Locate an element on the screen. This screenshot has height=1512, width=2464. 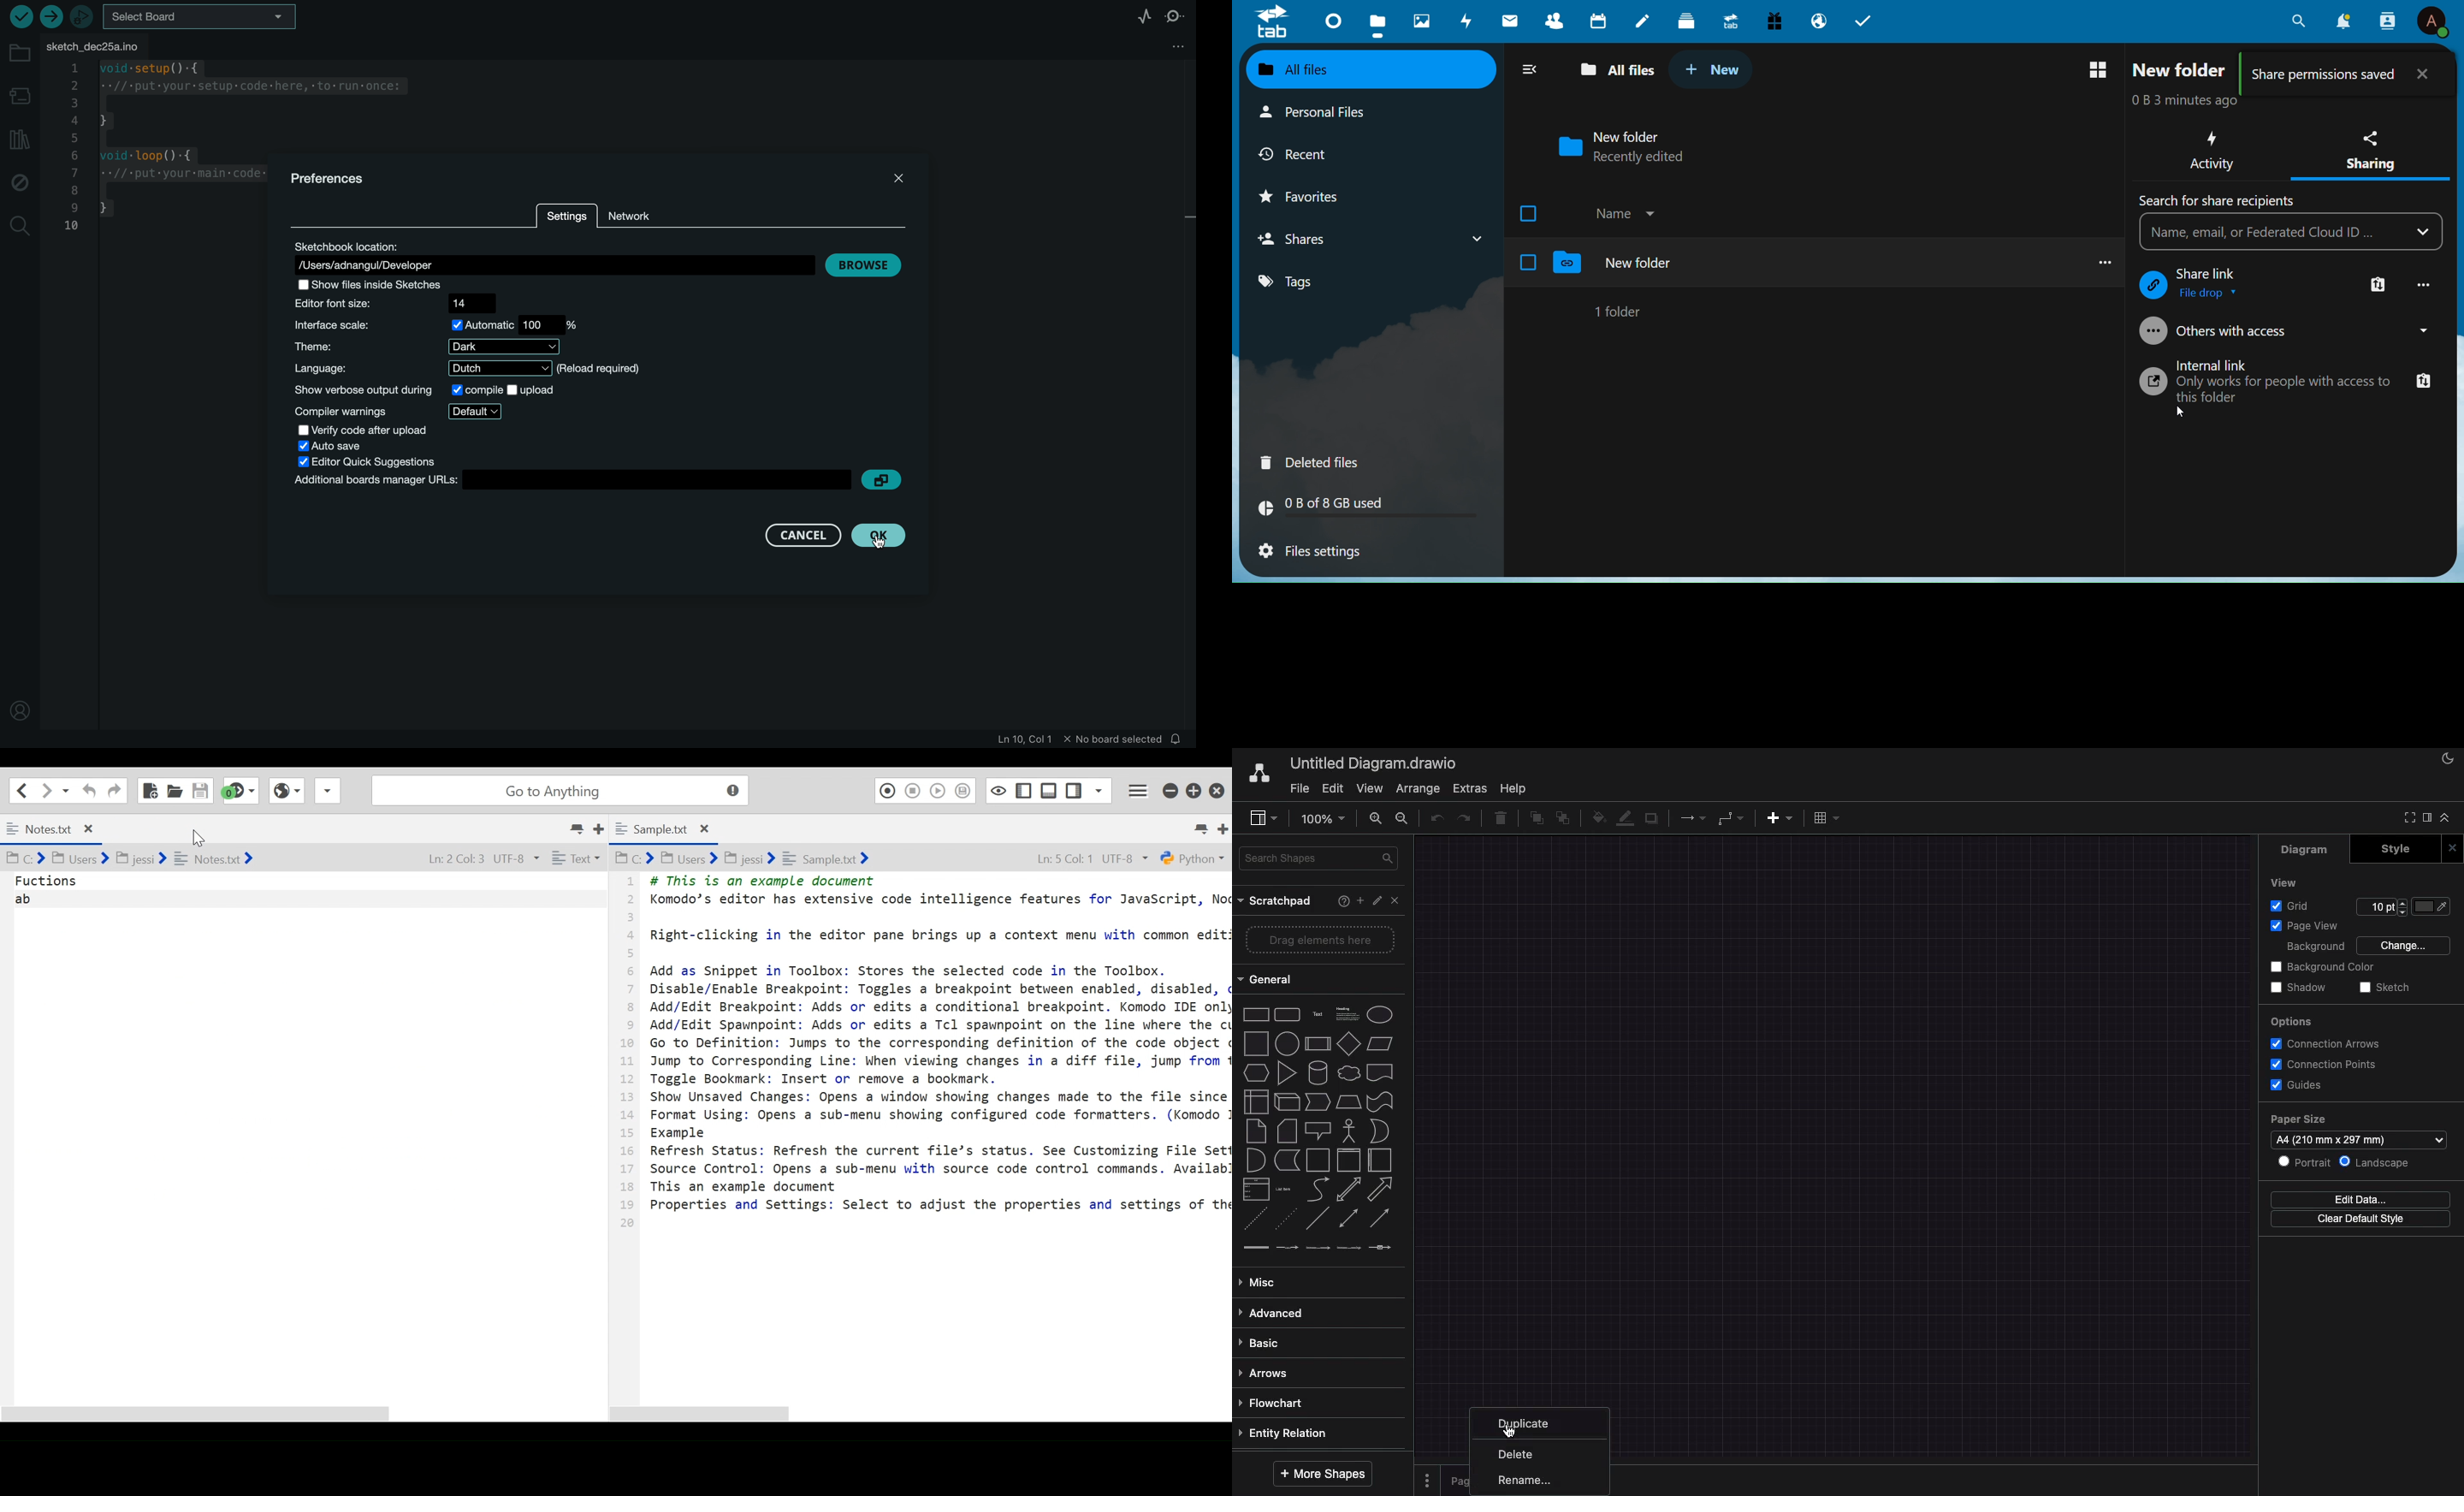
Internal Link is located at coordinates (2220, 364).